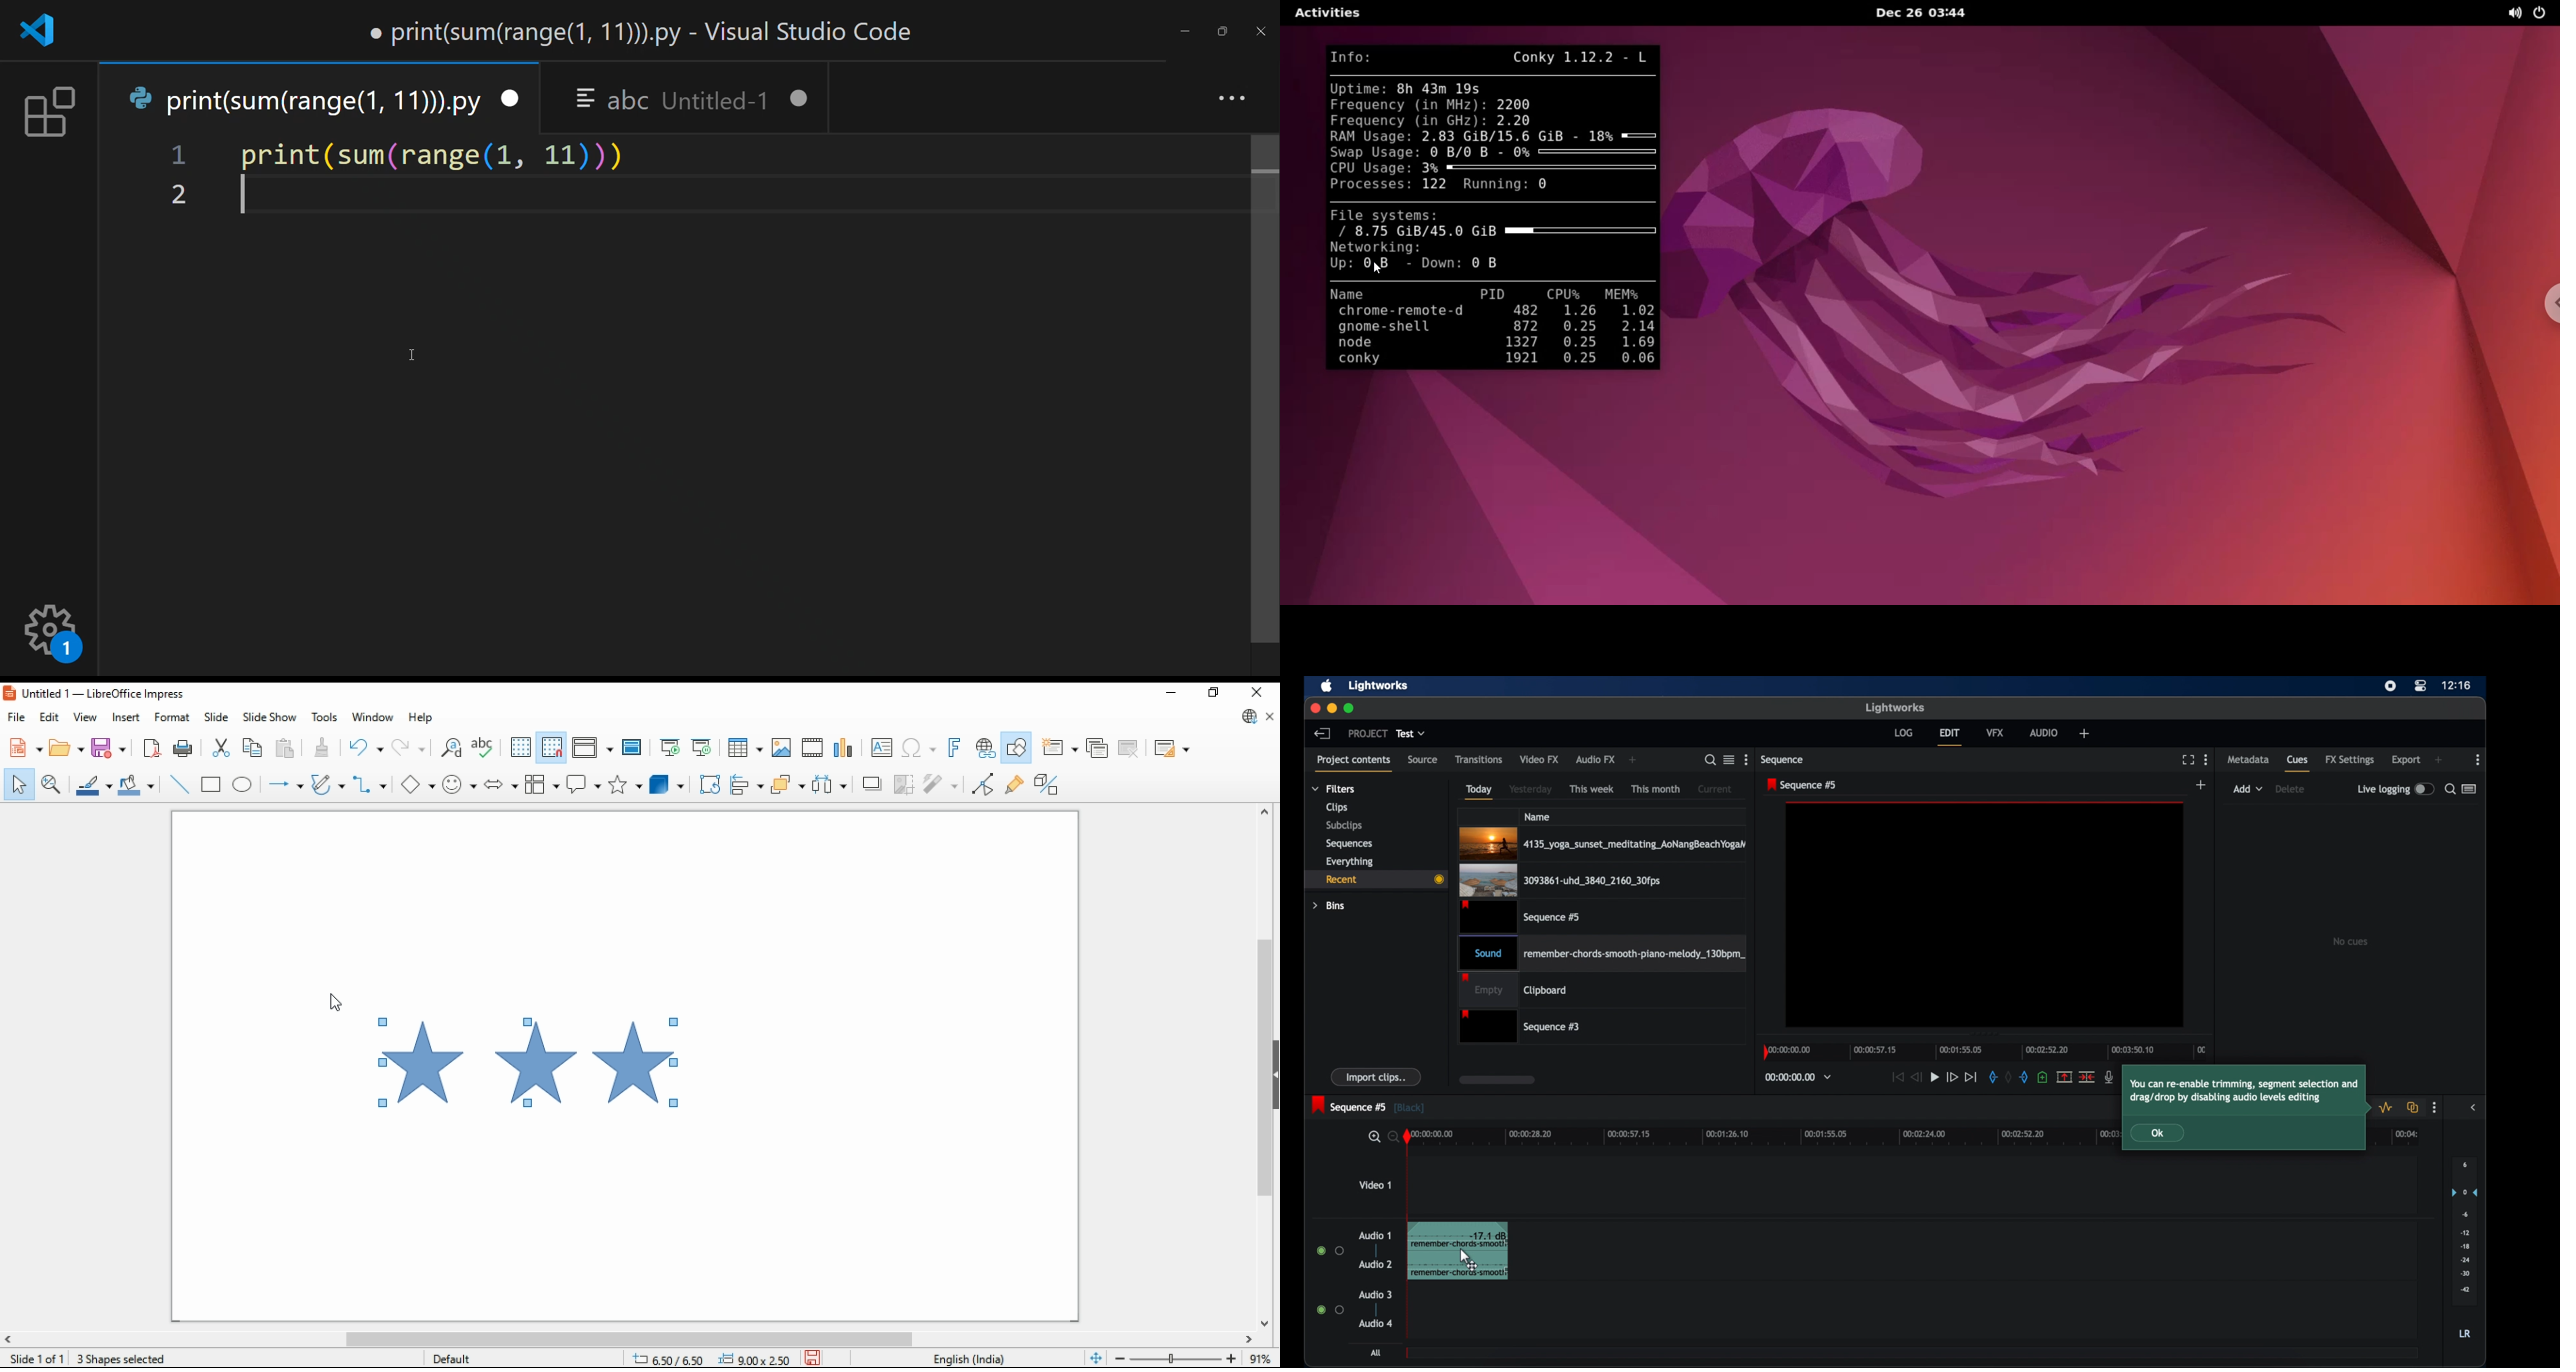  Describe the element at coordinates (451, 749) in the screenshot. I see `find and replace` at that location.